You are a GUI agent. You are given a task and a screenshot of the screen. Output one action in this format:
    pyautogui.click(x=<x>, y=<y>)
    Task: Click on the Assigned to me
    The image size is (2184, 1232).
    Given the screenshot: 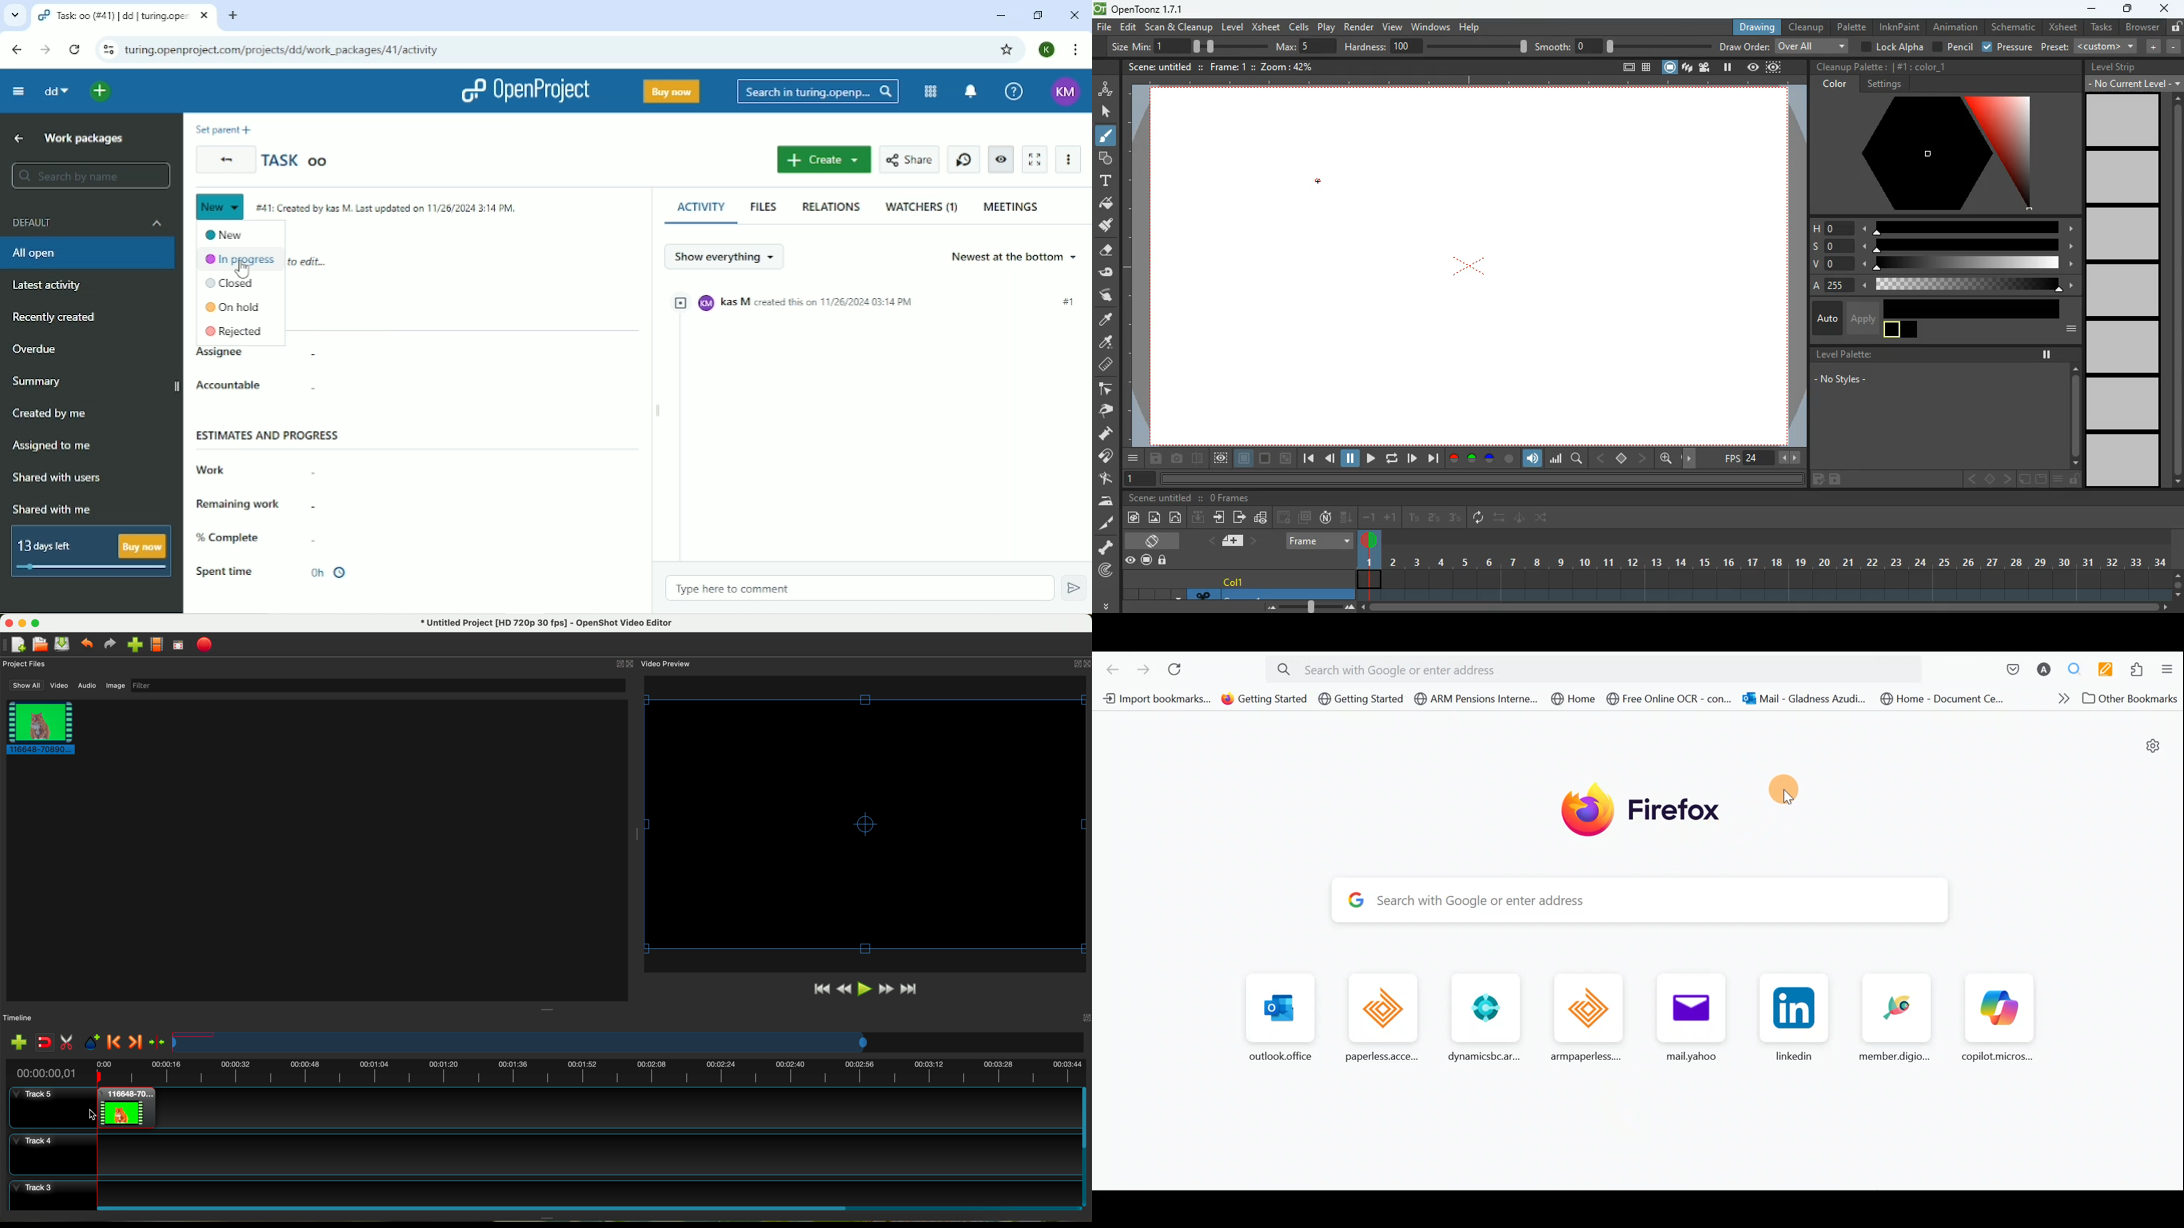 What is the action you would take?
    pyautogui.click(x=55, y=445)
    